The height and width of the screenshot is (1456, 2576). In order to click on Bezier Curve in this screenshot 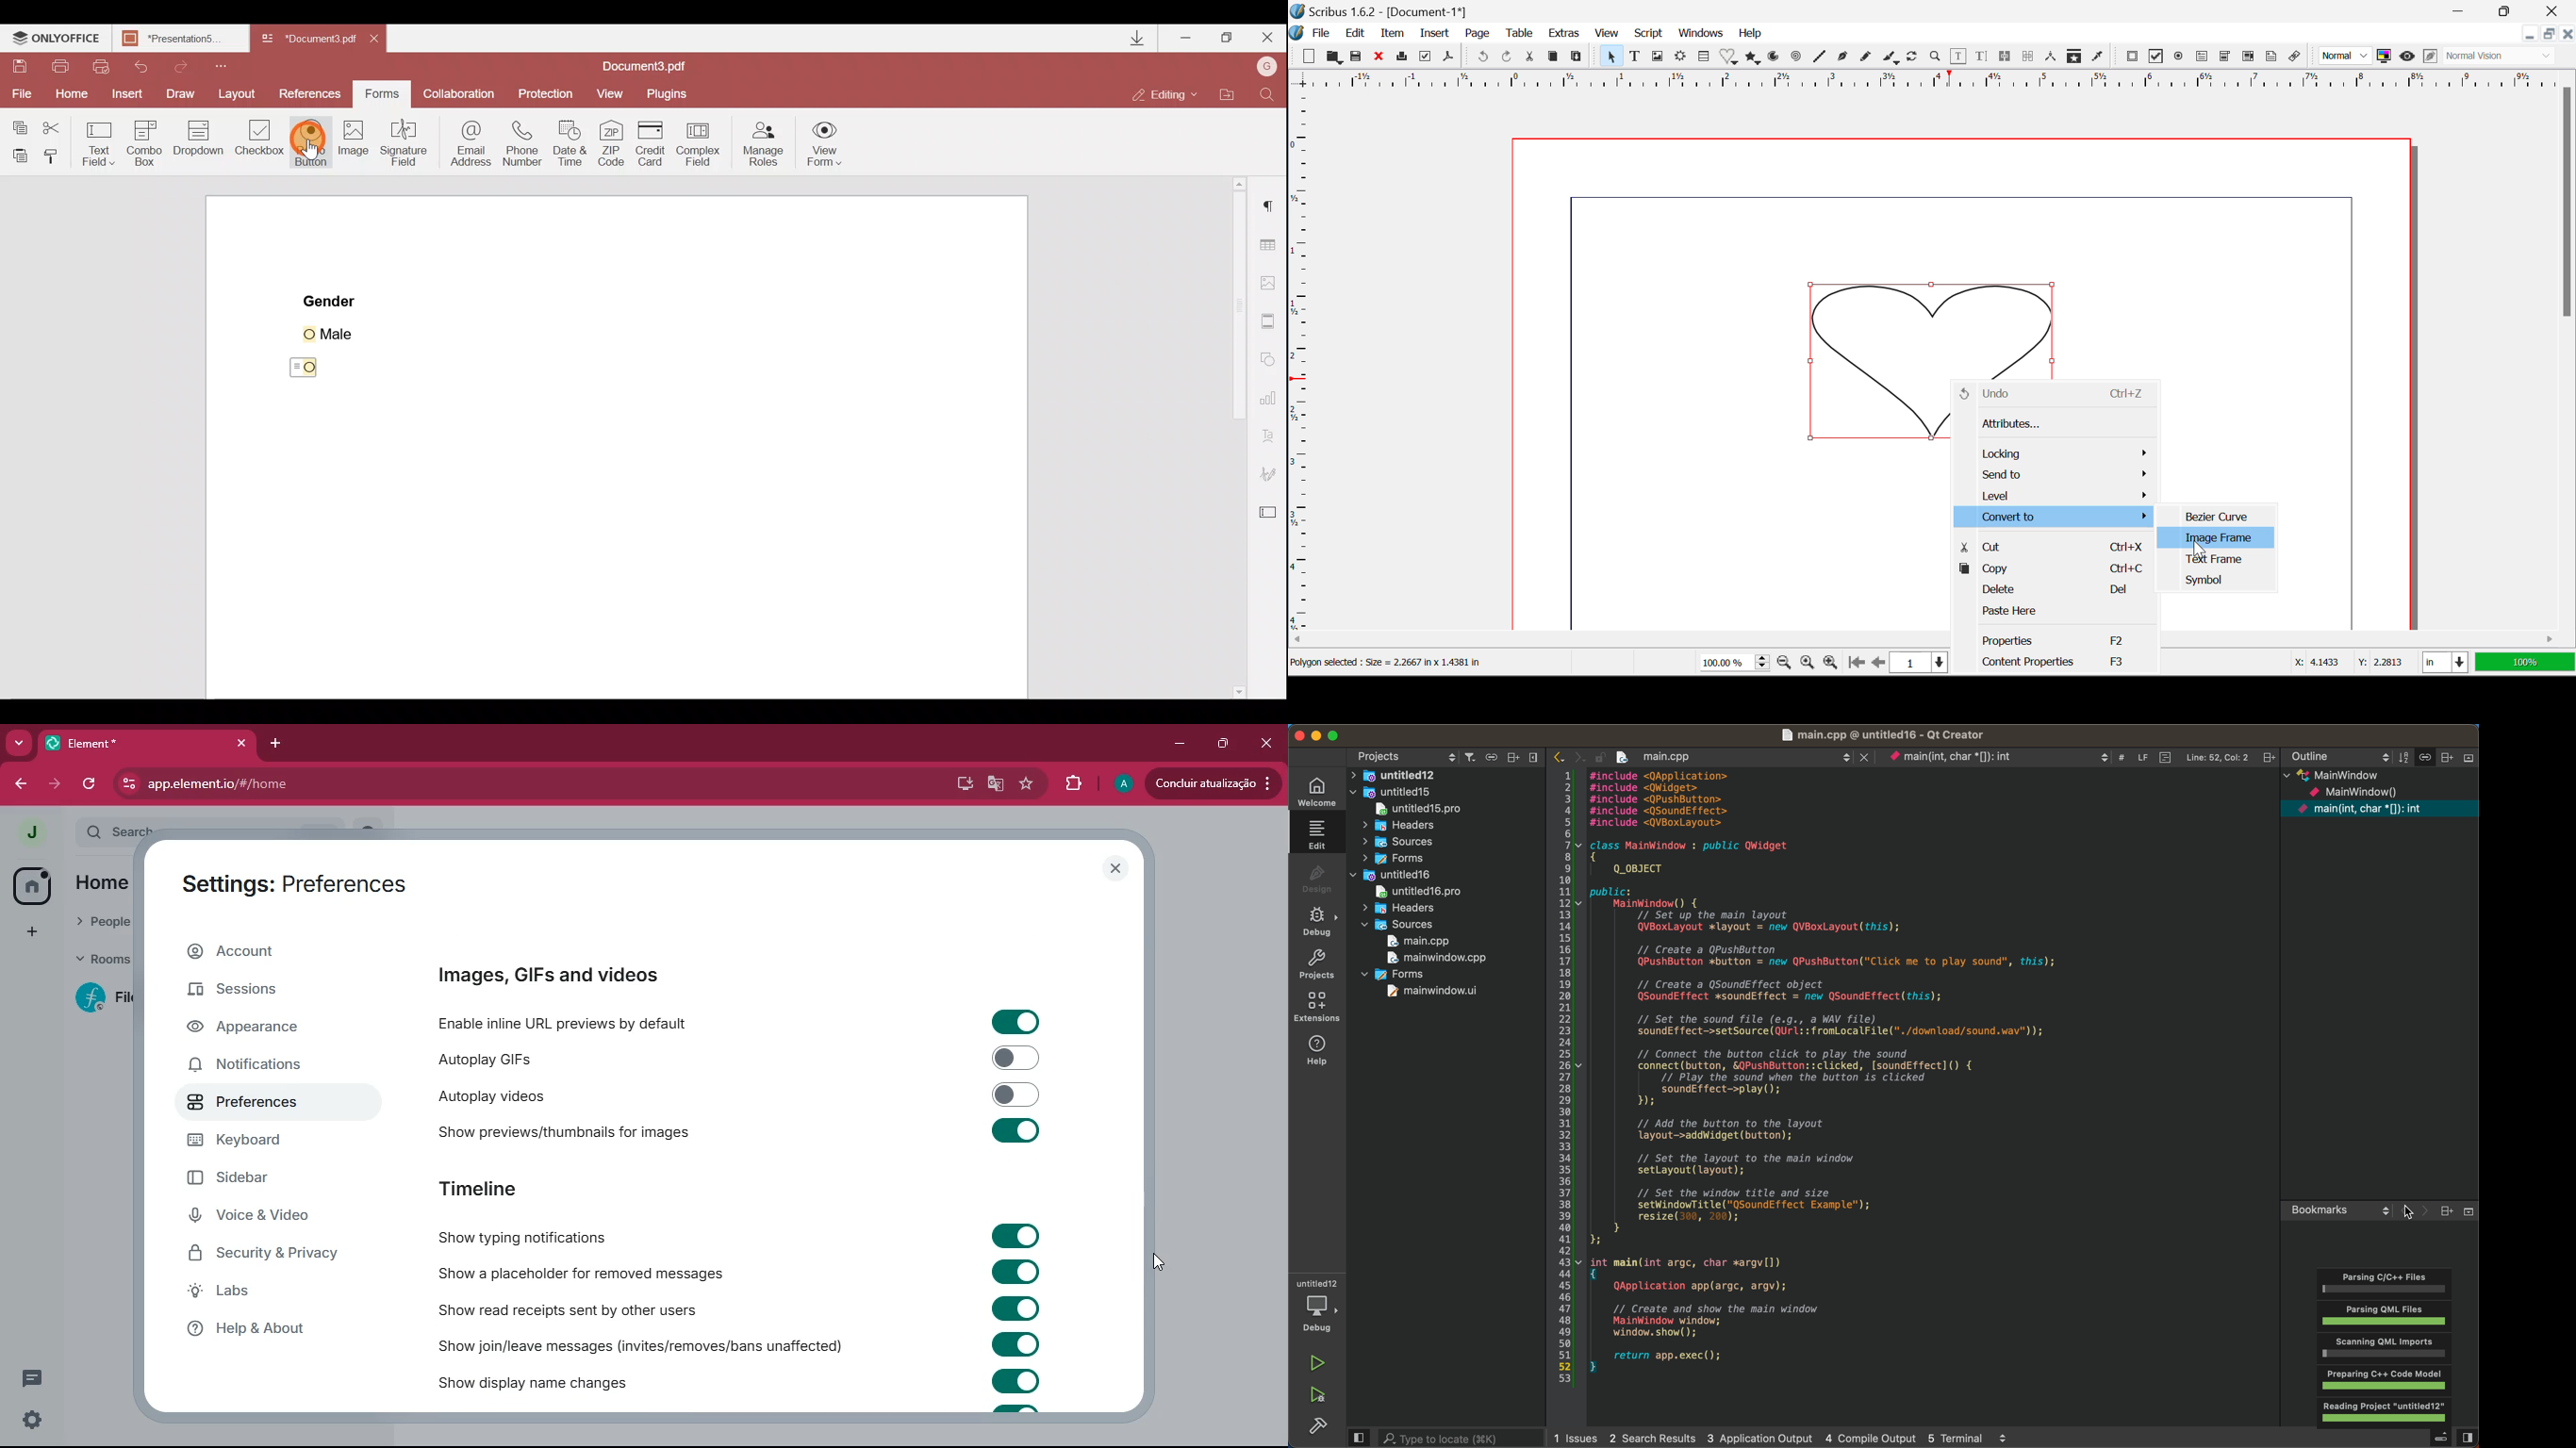, I will do `click(1843, 58)`.